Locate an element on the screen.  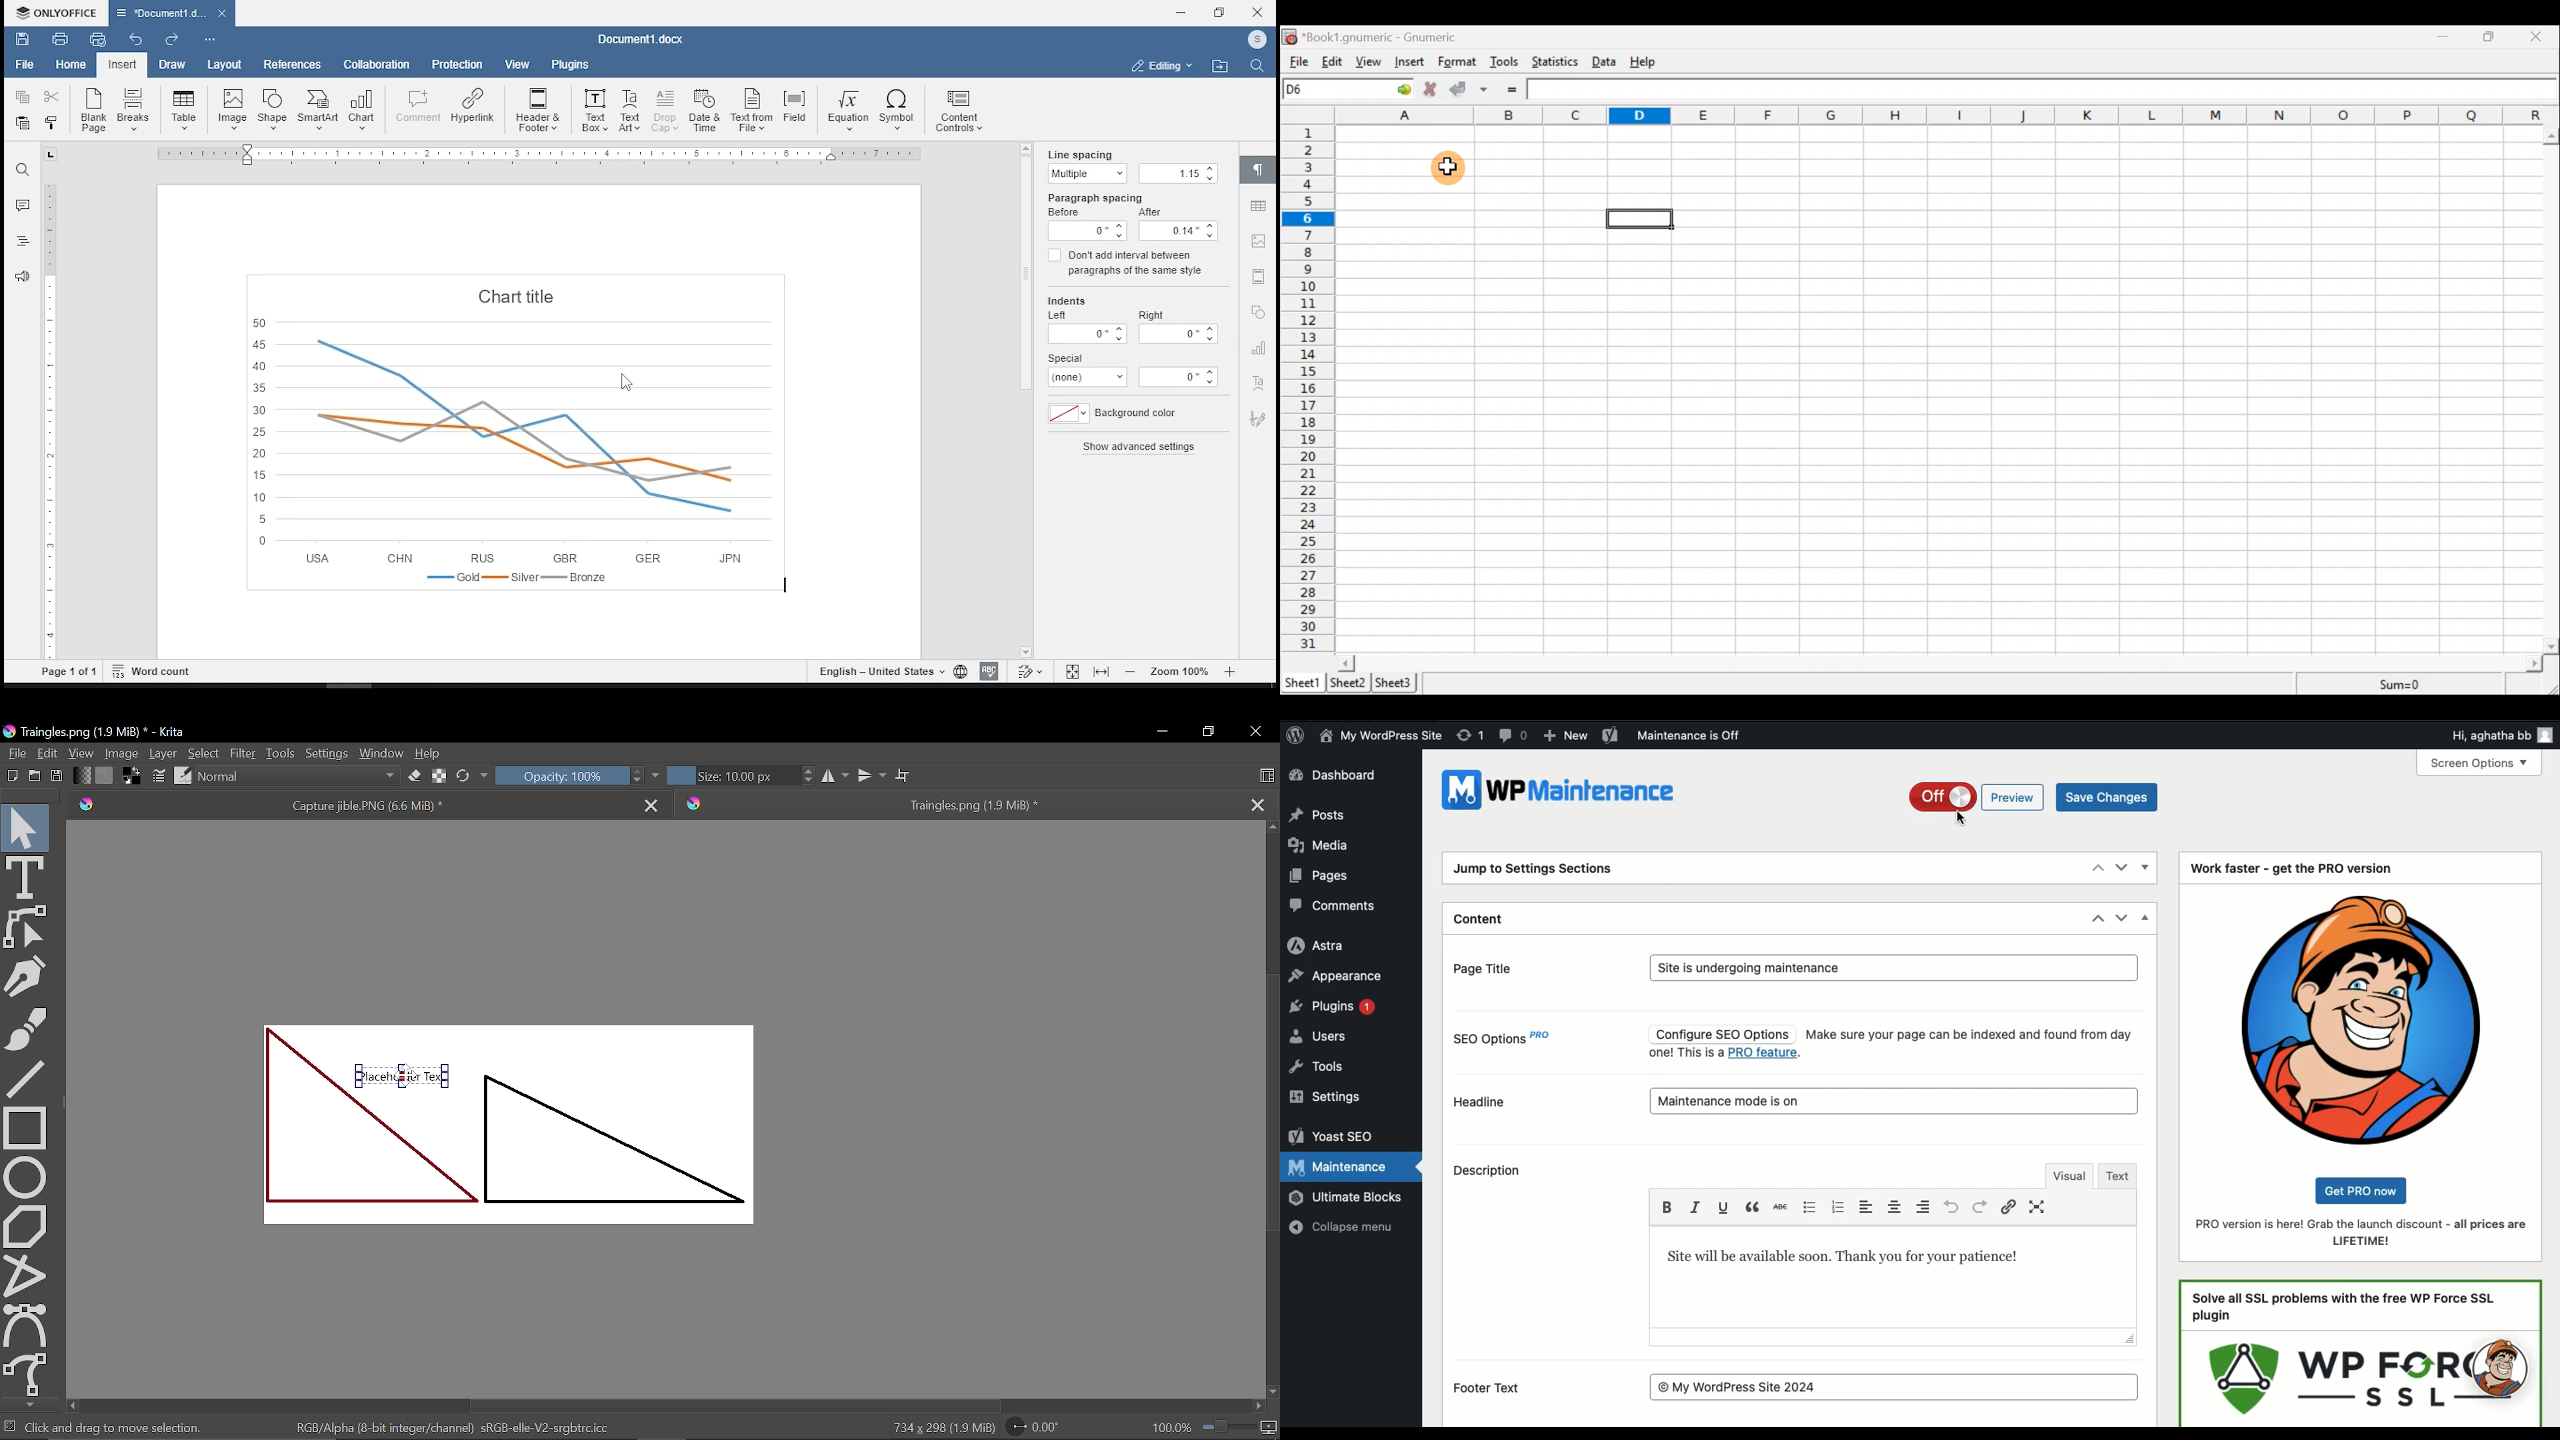
paste is located at coordinates (24, 124).